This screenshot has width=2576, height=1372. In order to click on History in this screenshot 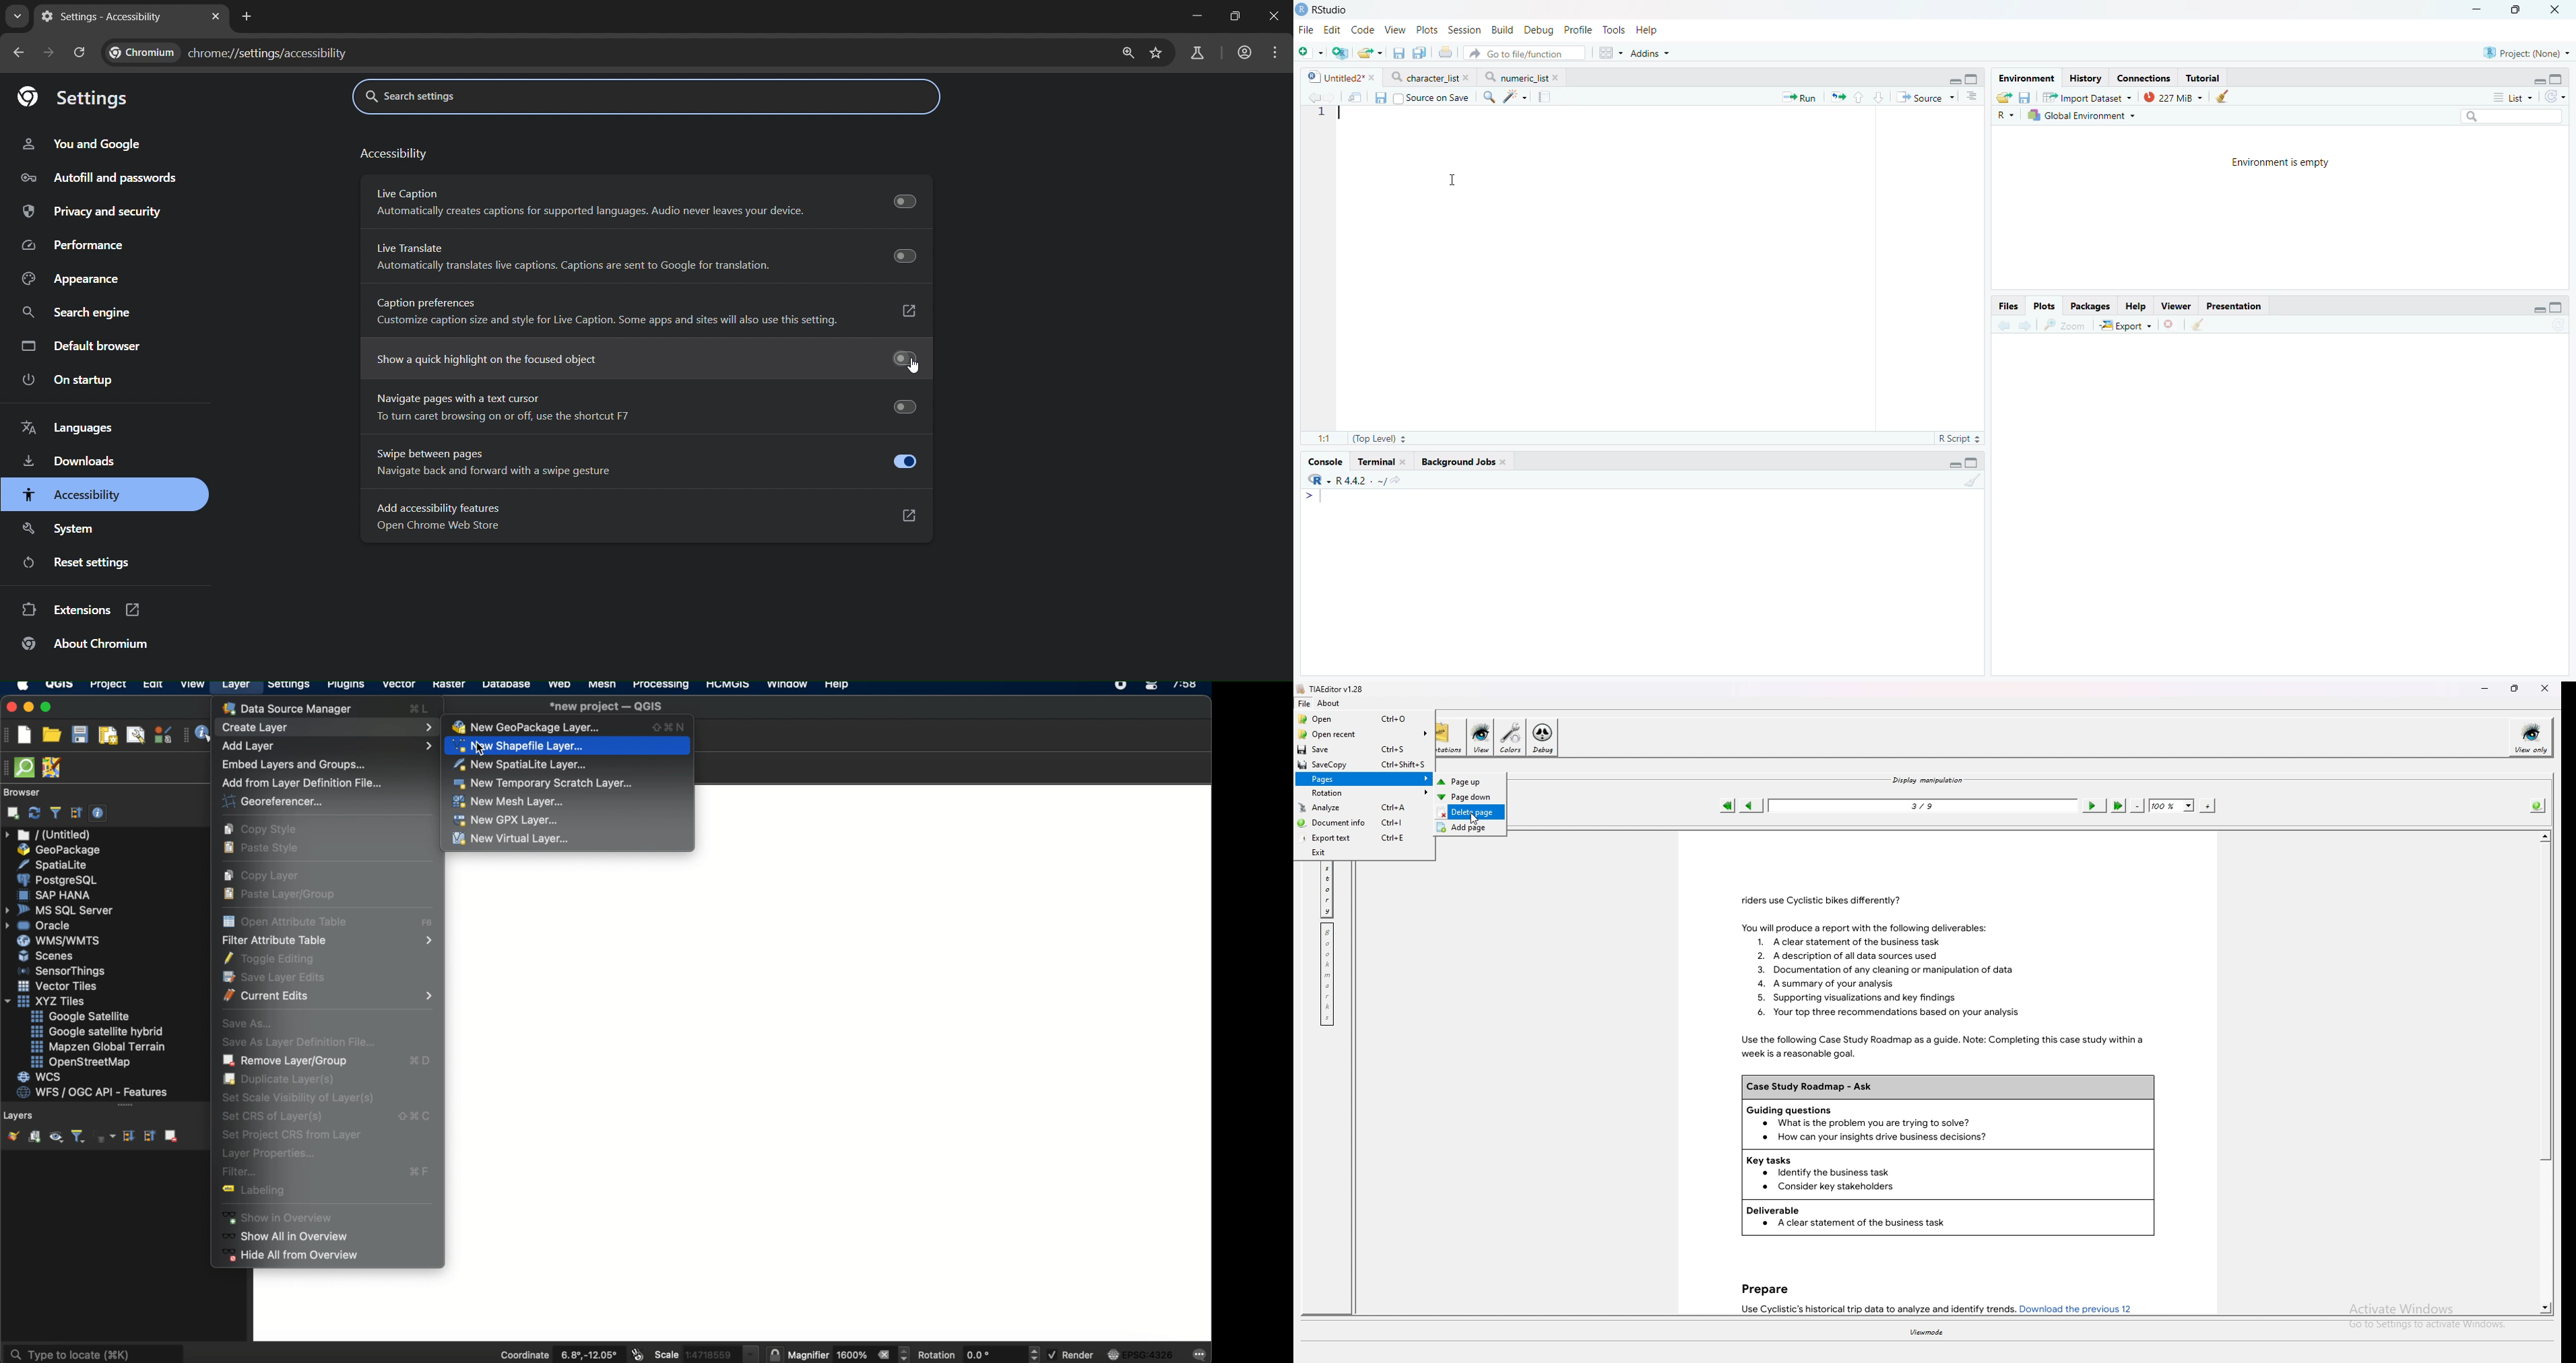, I will do `click(2085, 78)`.